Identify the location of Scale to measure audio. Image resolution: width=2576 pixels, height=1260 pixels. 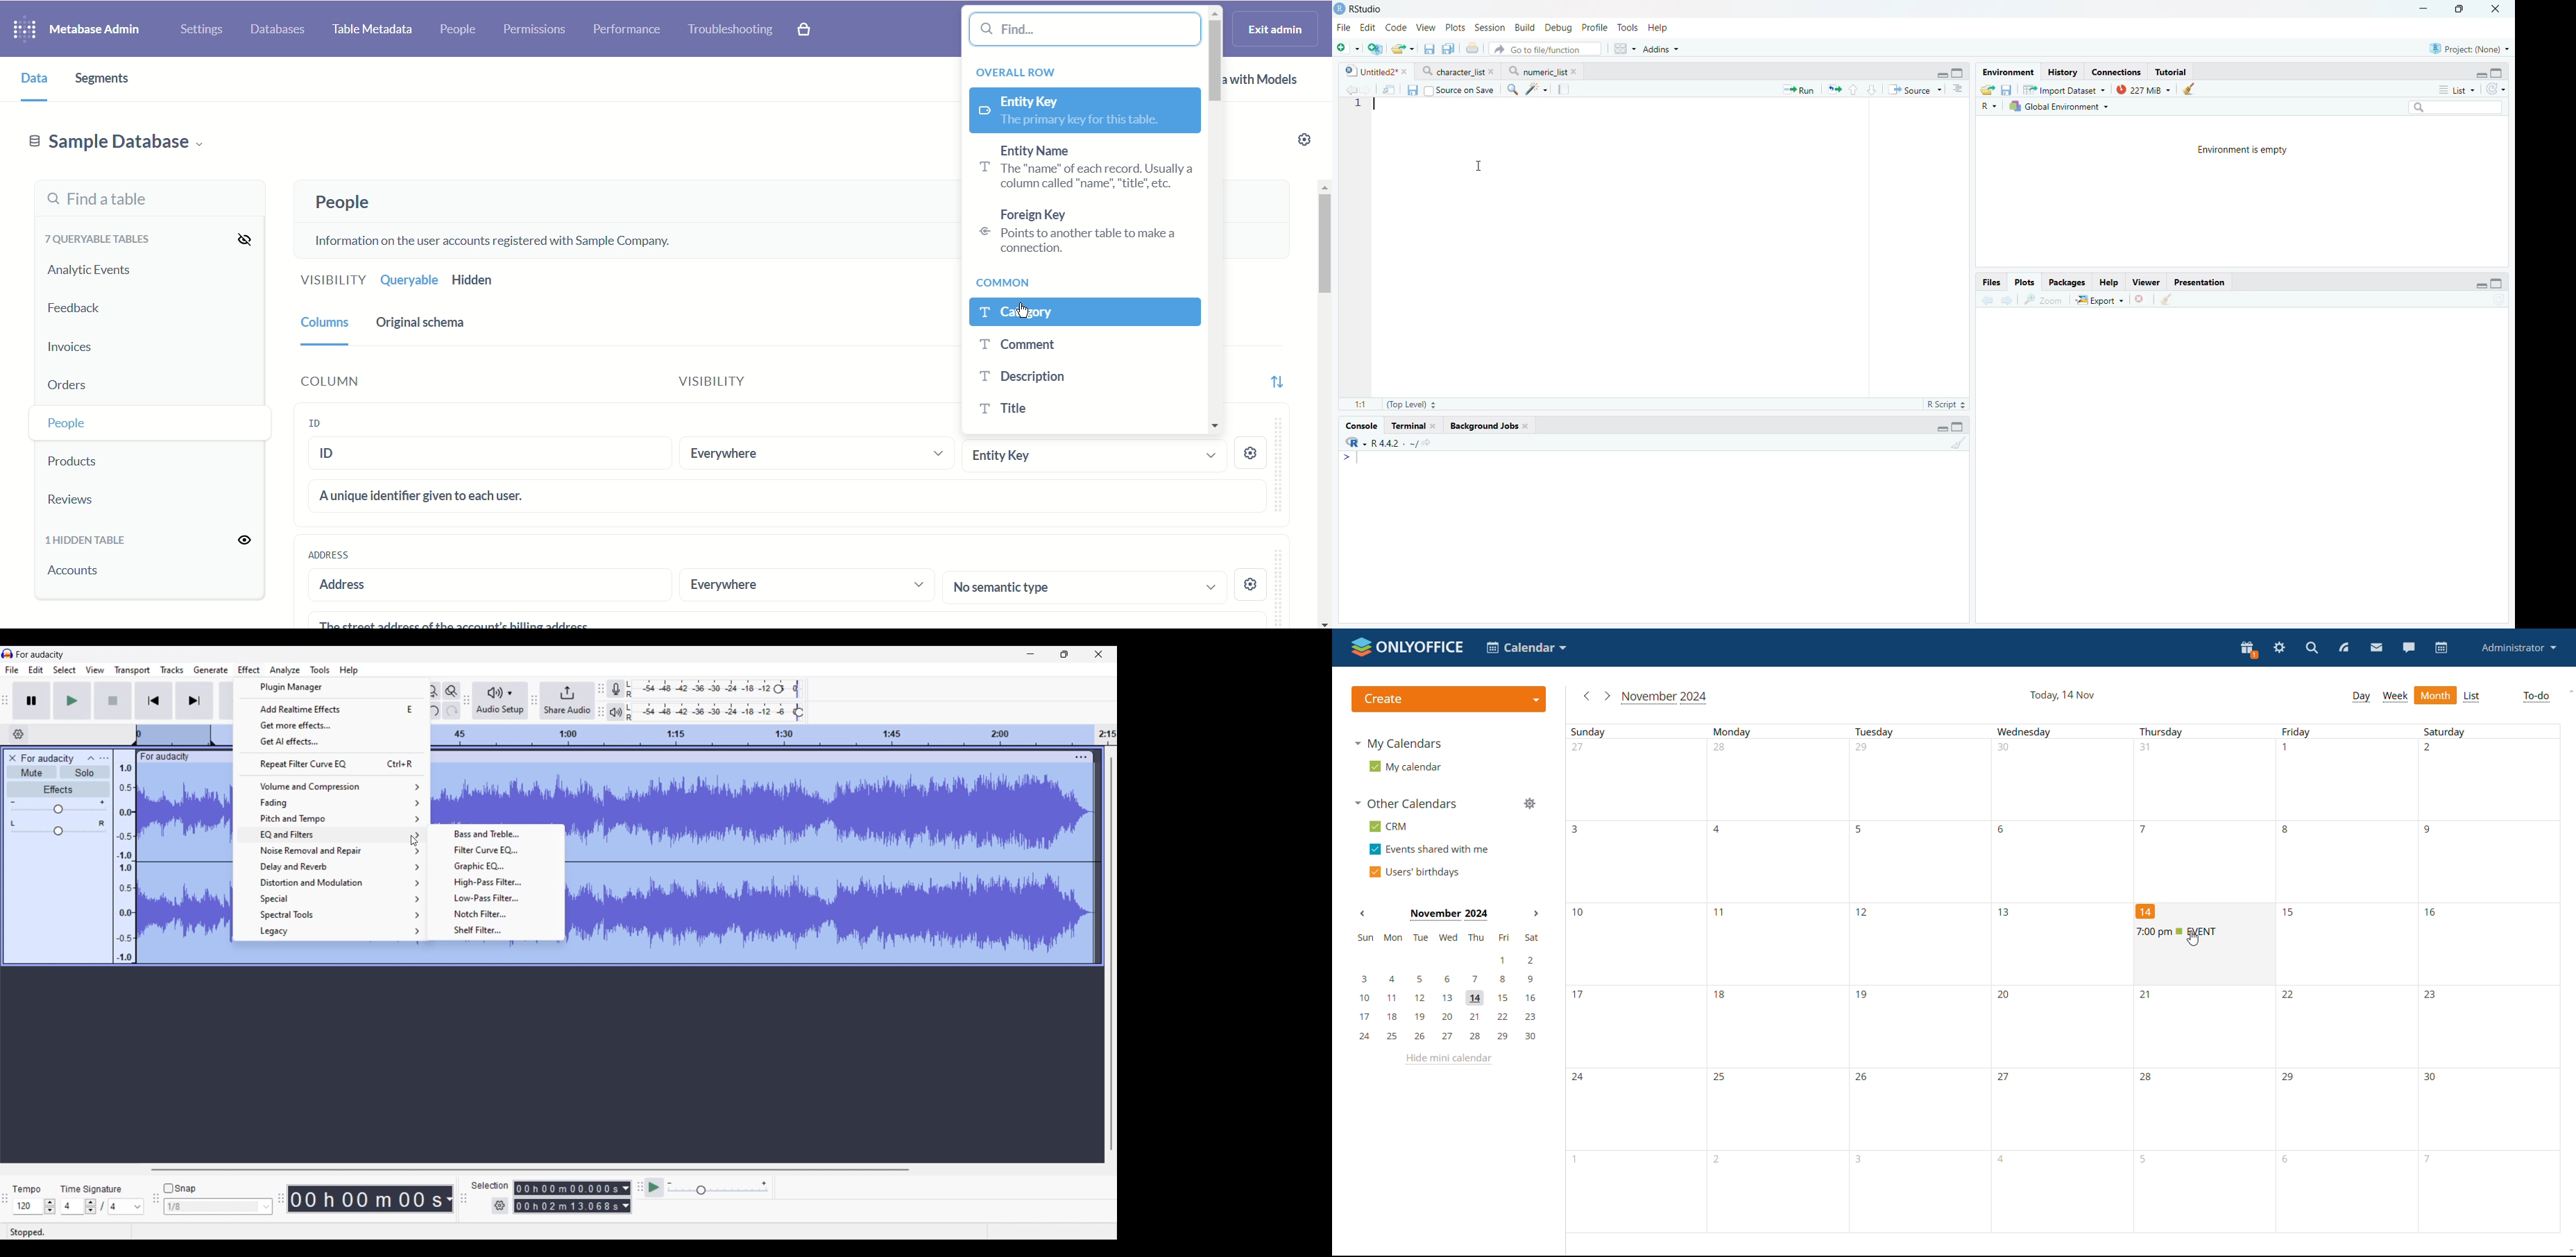
(123, 856).